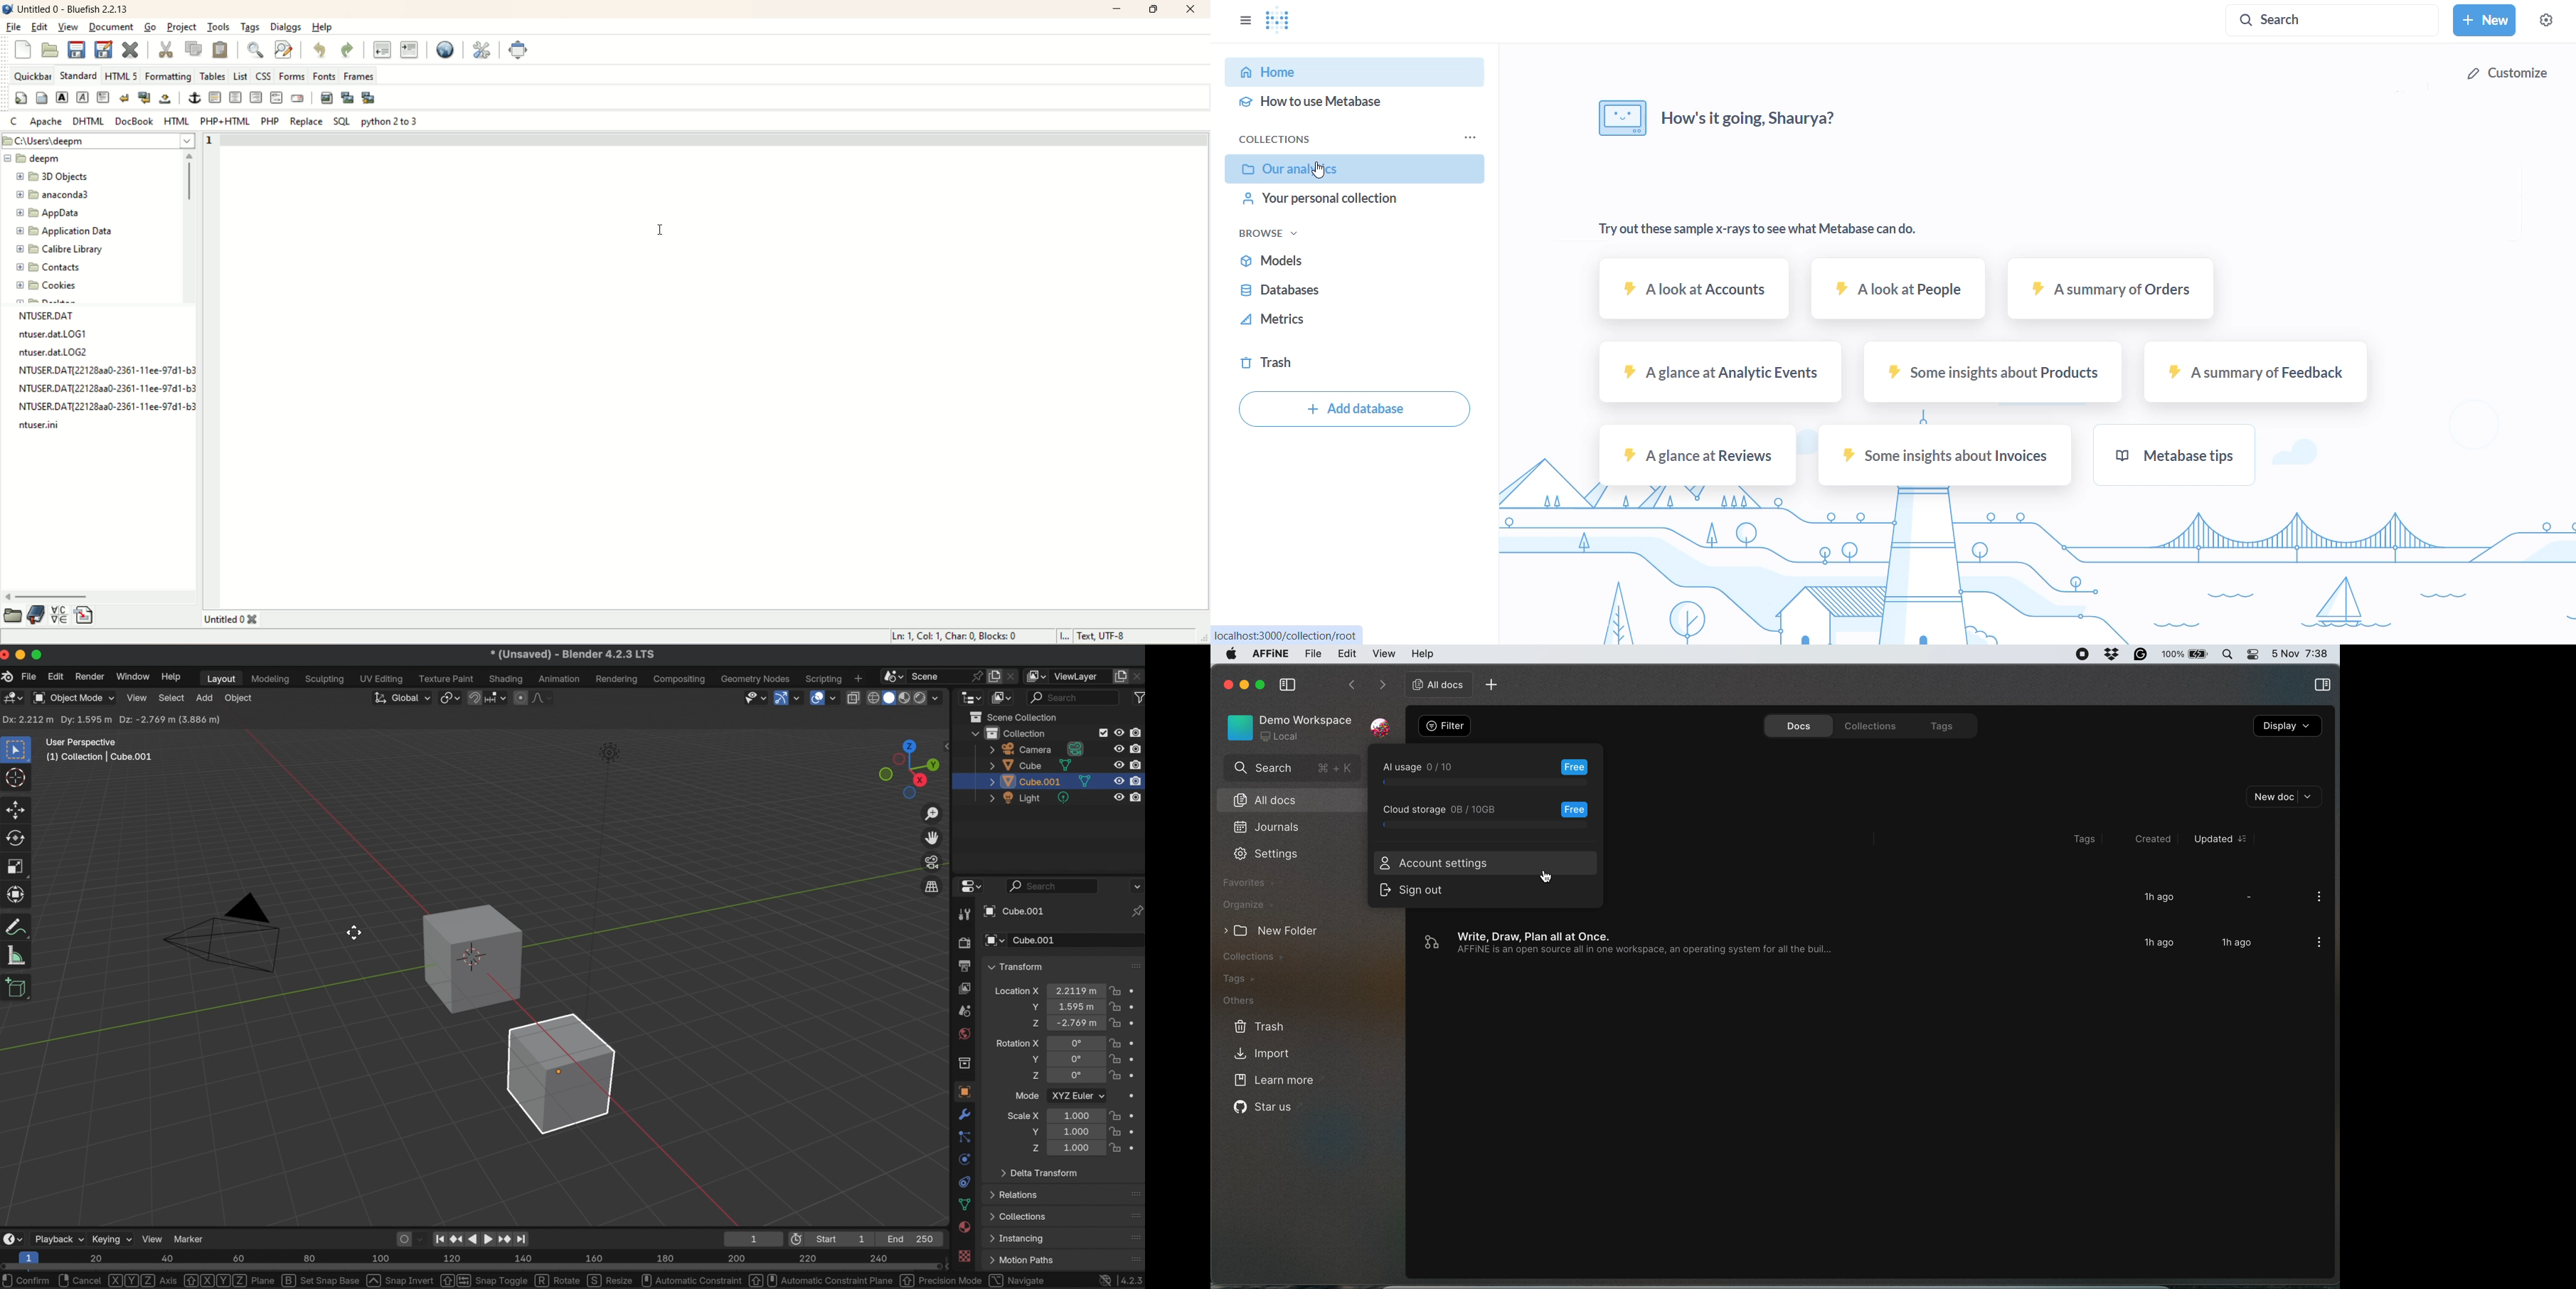 Image resolution: width=2576 pixels, height=1316 pixels. Describe the element at coordinates (1120, 781) in the screenshot. I see `hide in viewport` at that location.